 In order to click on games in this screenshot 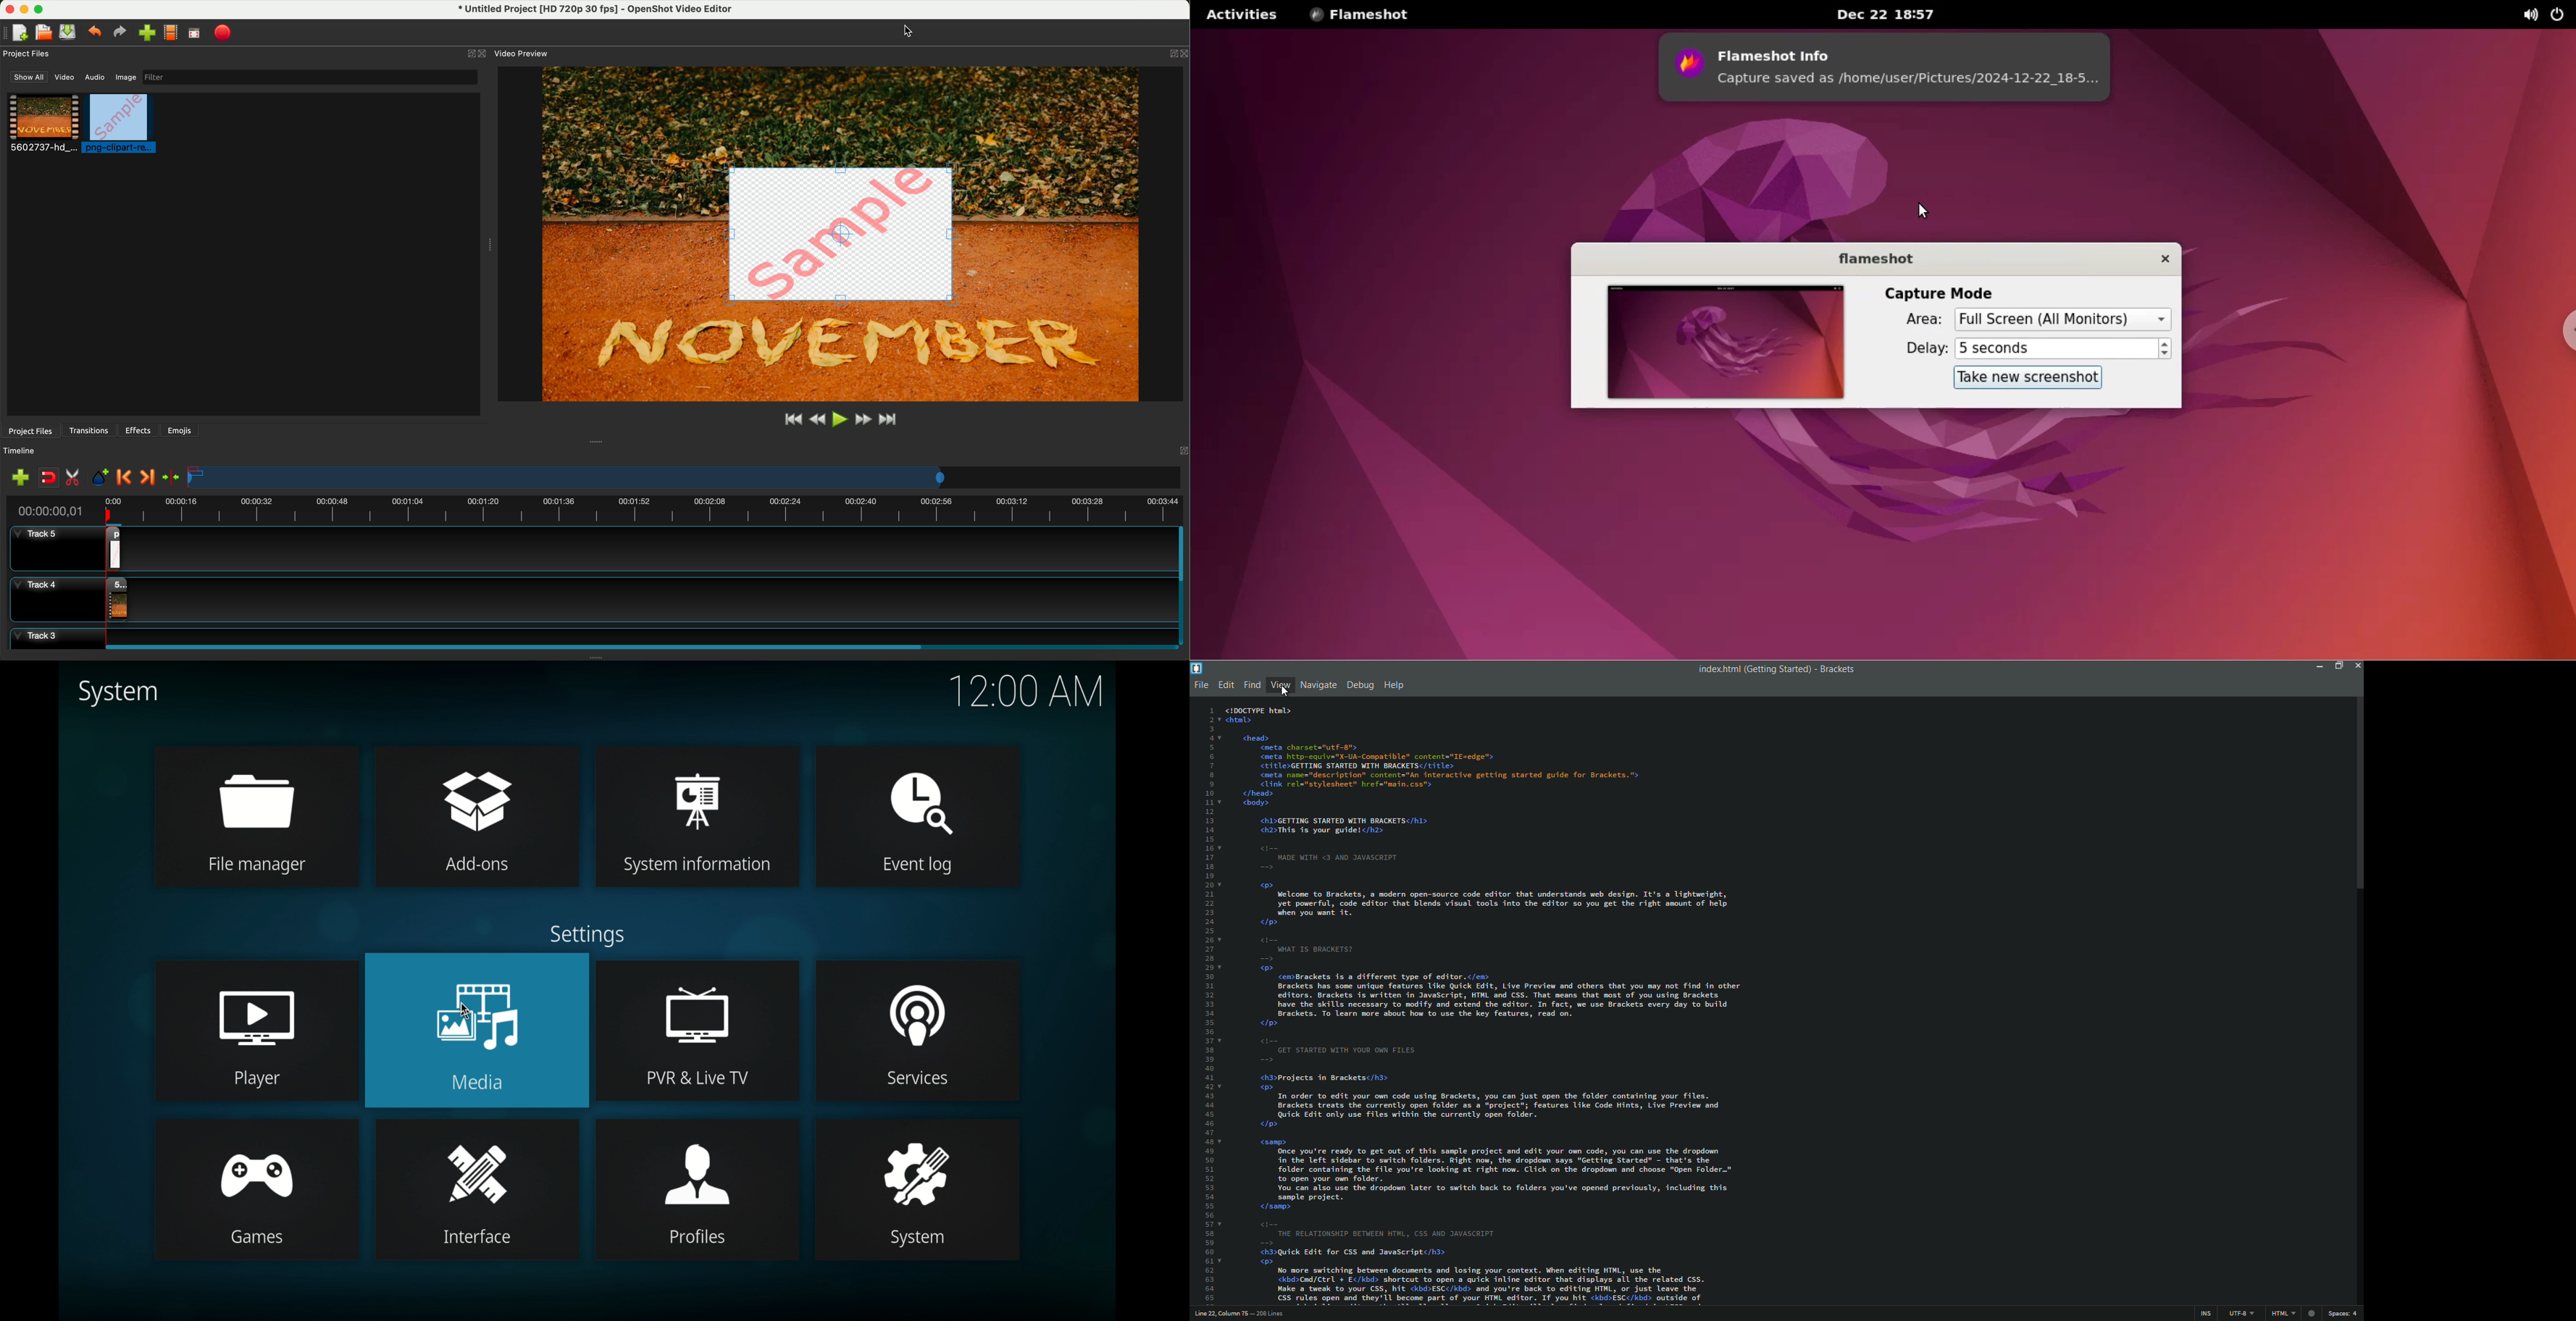, I will do `click(256, 1188)`.